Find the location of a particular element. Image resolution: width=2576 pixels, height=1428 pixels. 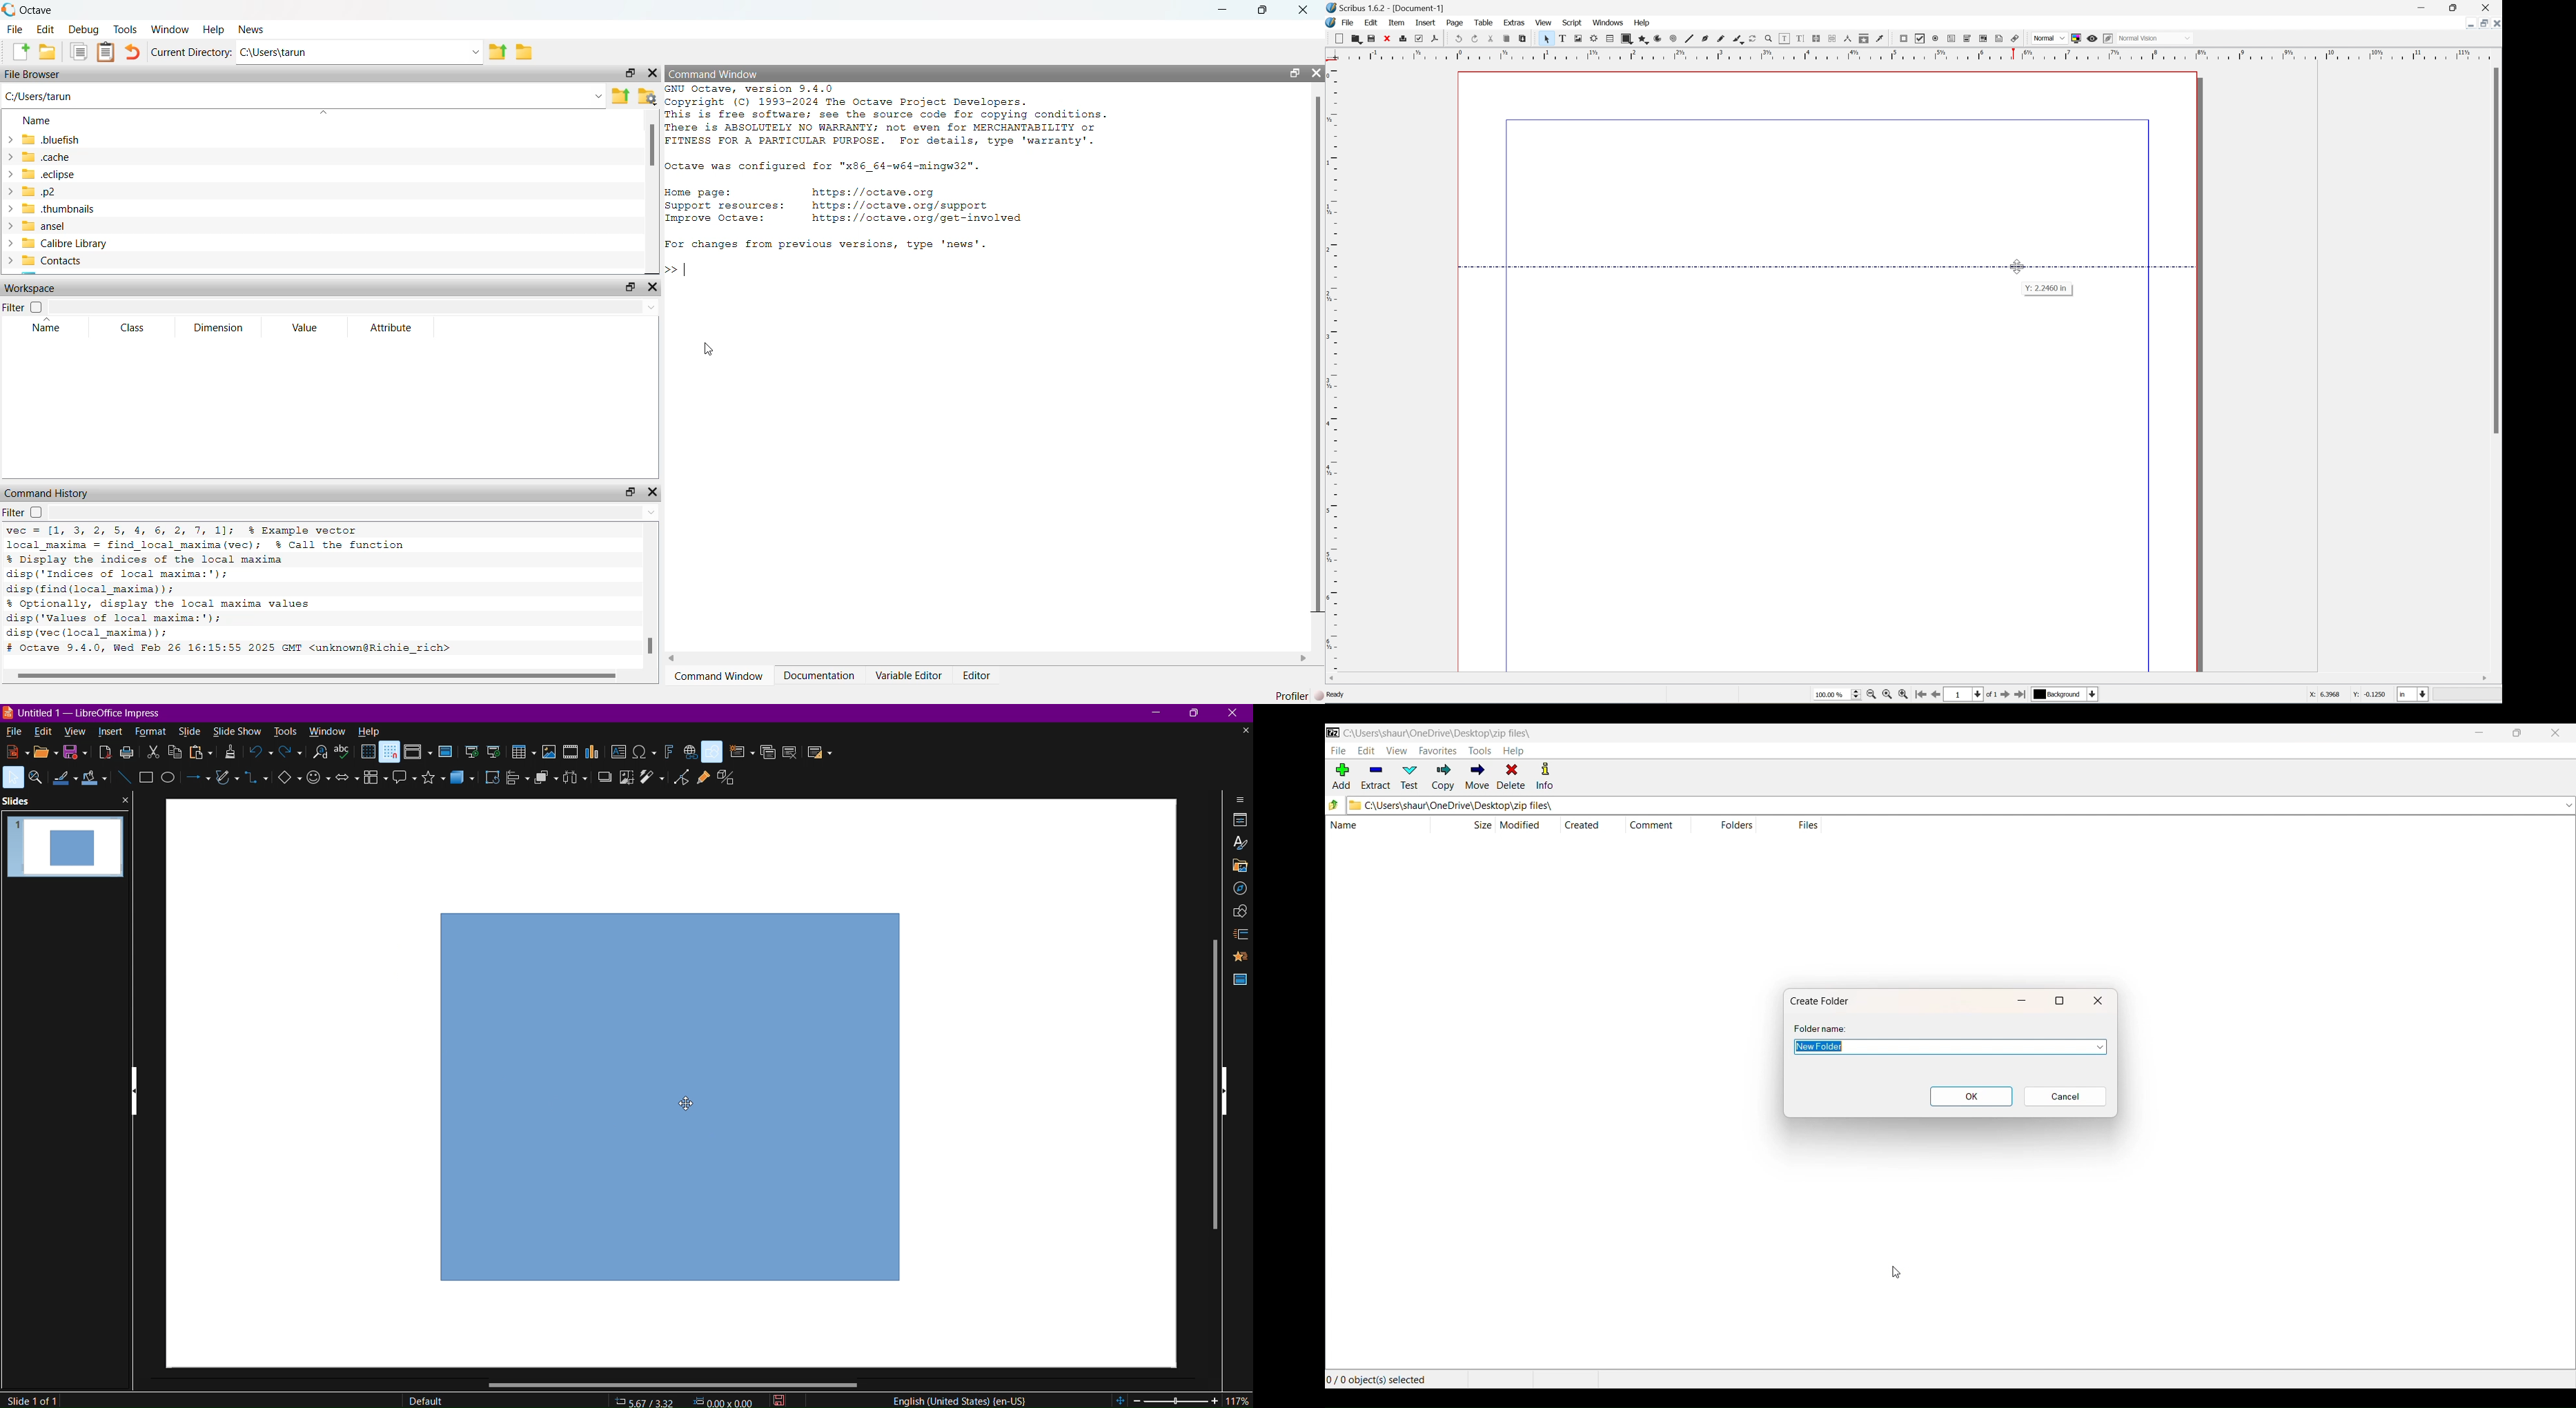

News is located at coordinates (251, 30).